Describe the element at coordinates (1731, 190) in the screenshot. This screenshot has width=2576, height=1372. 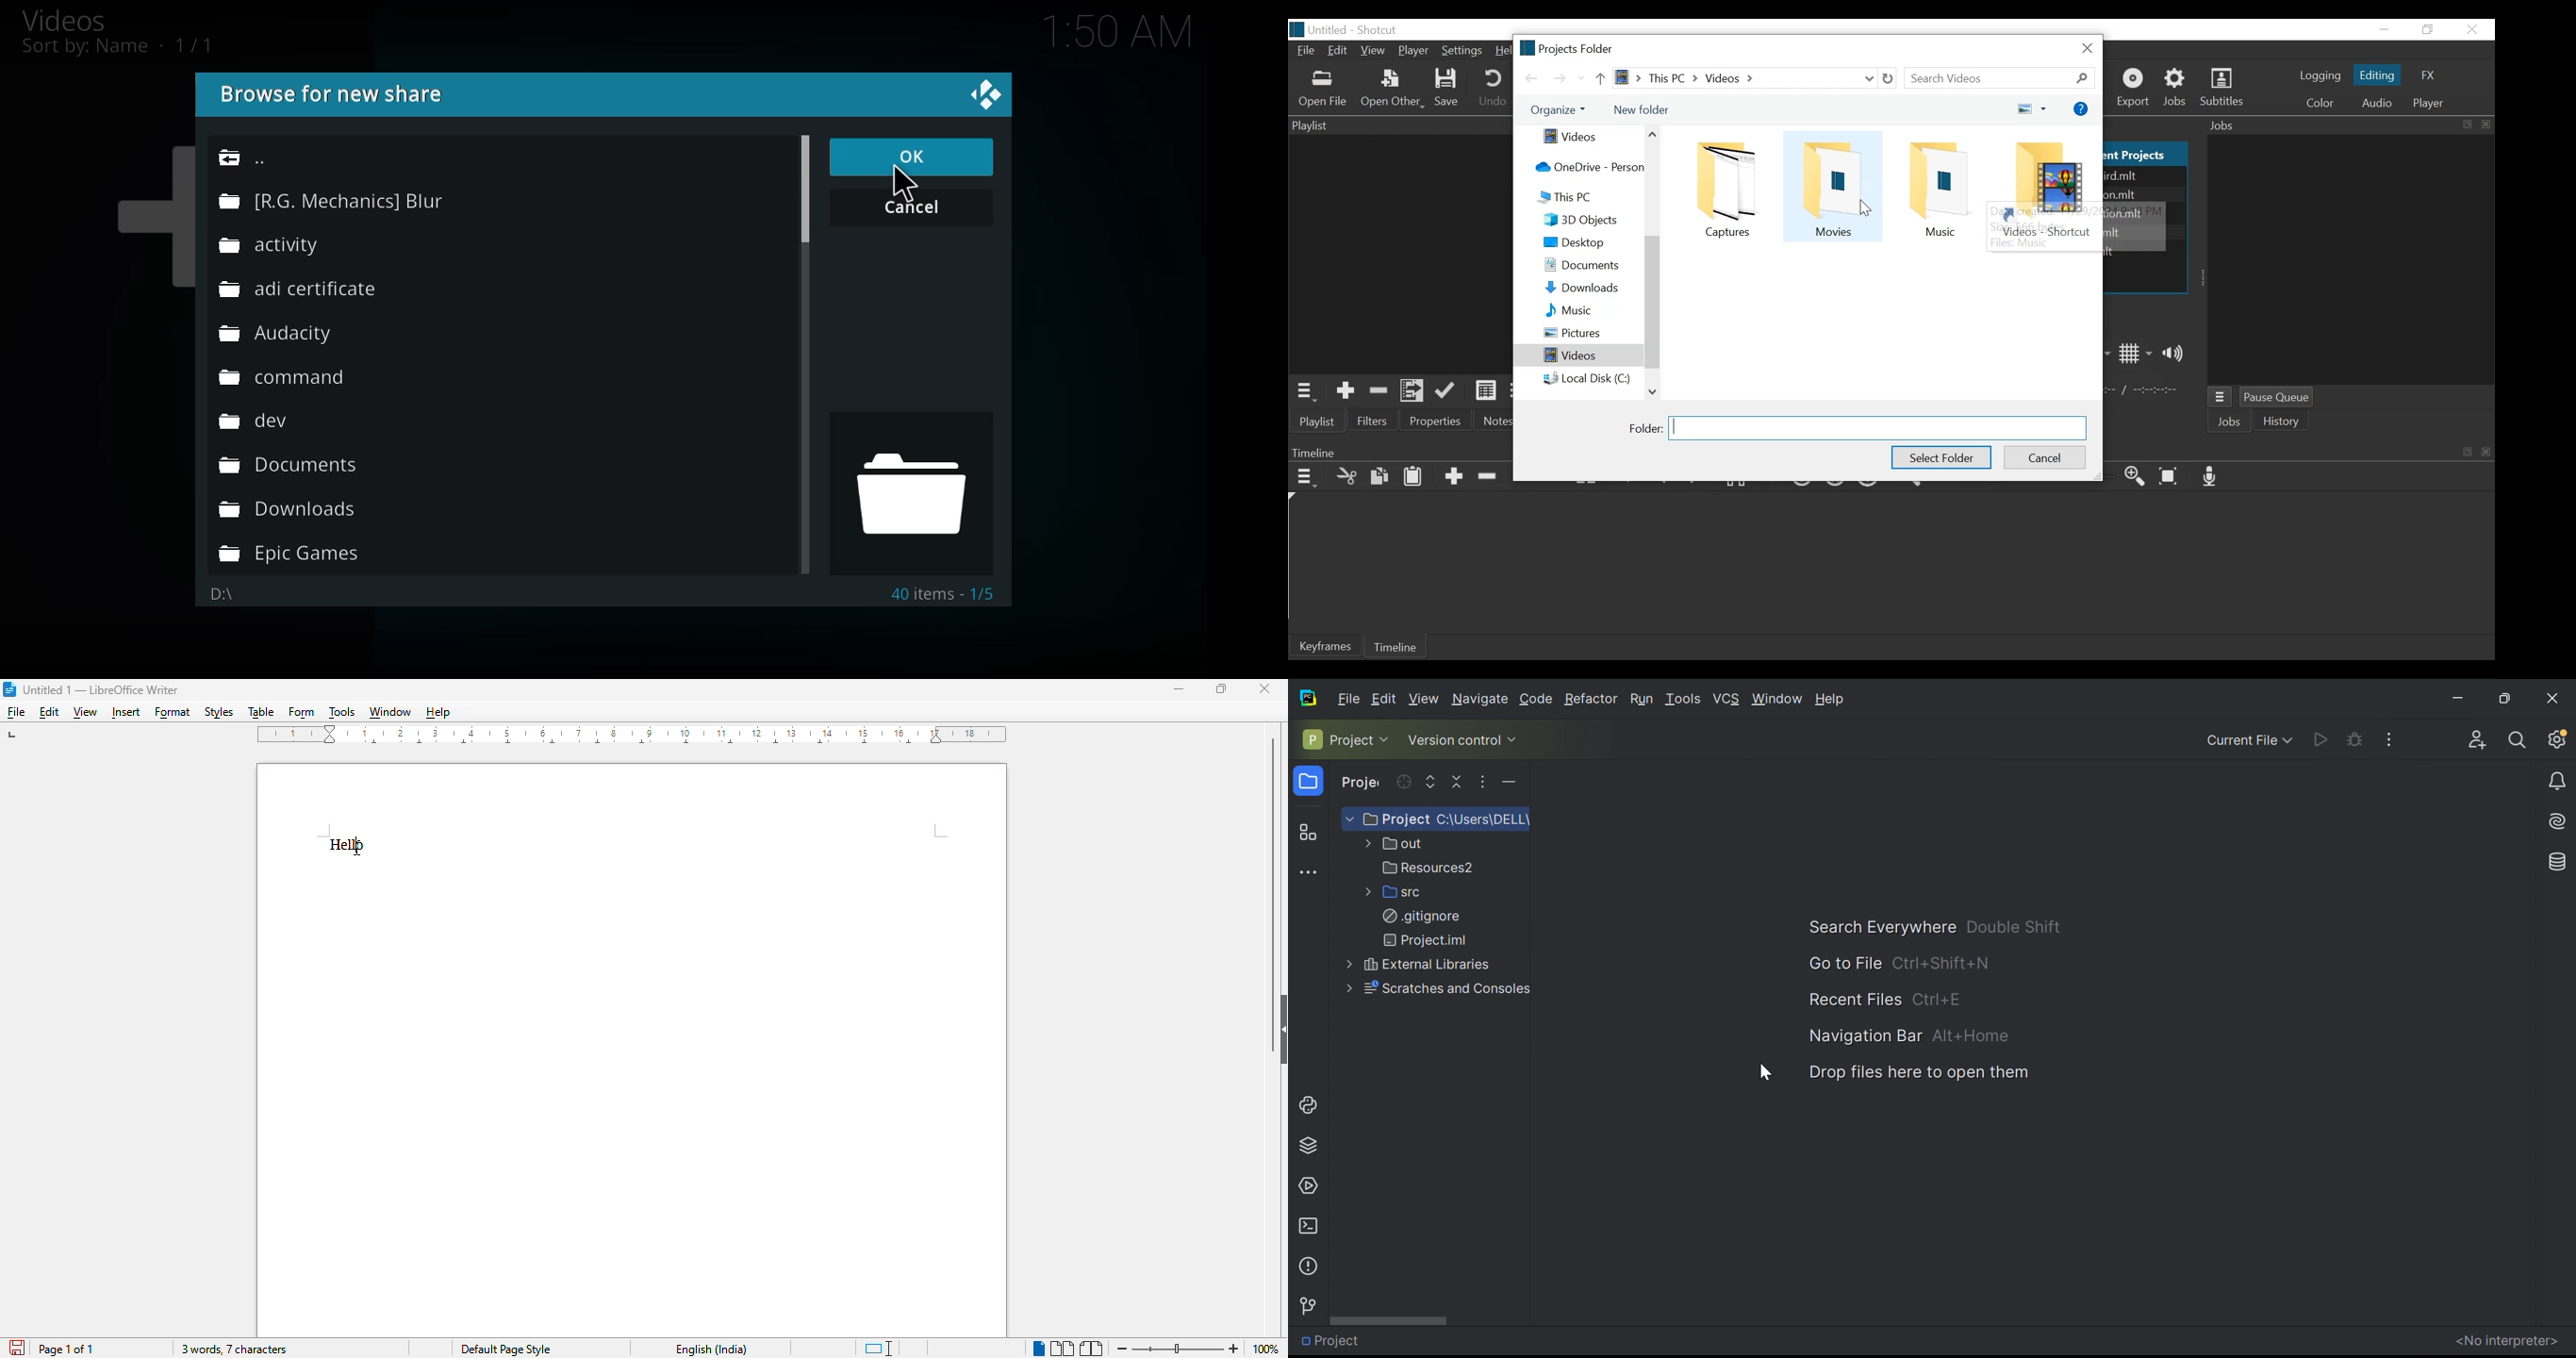
I see `Folder` at that location.